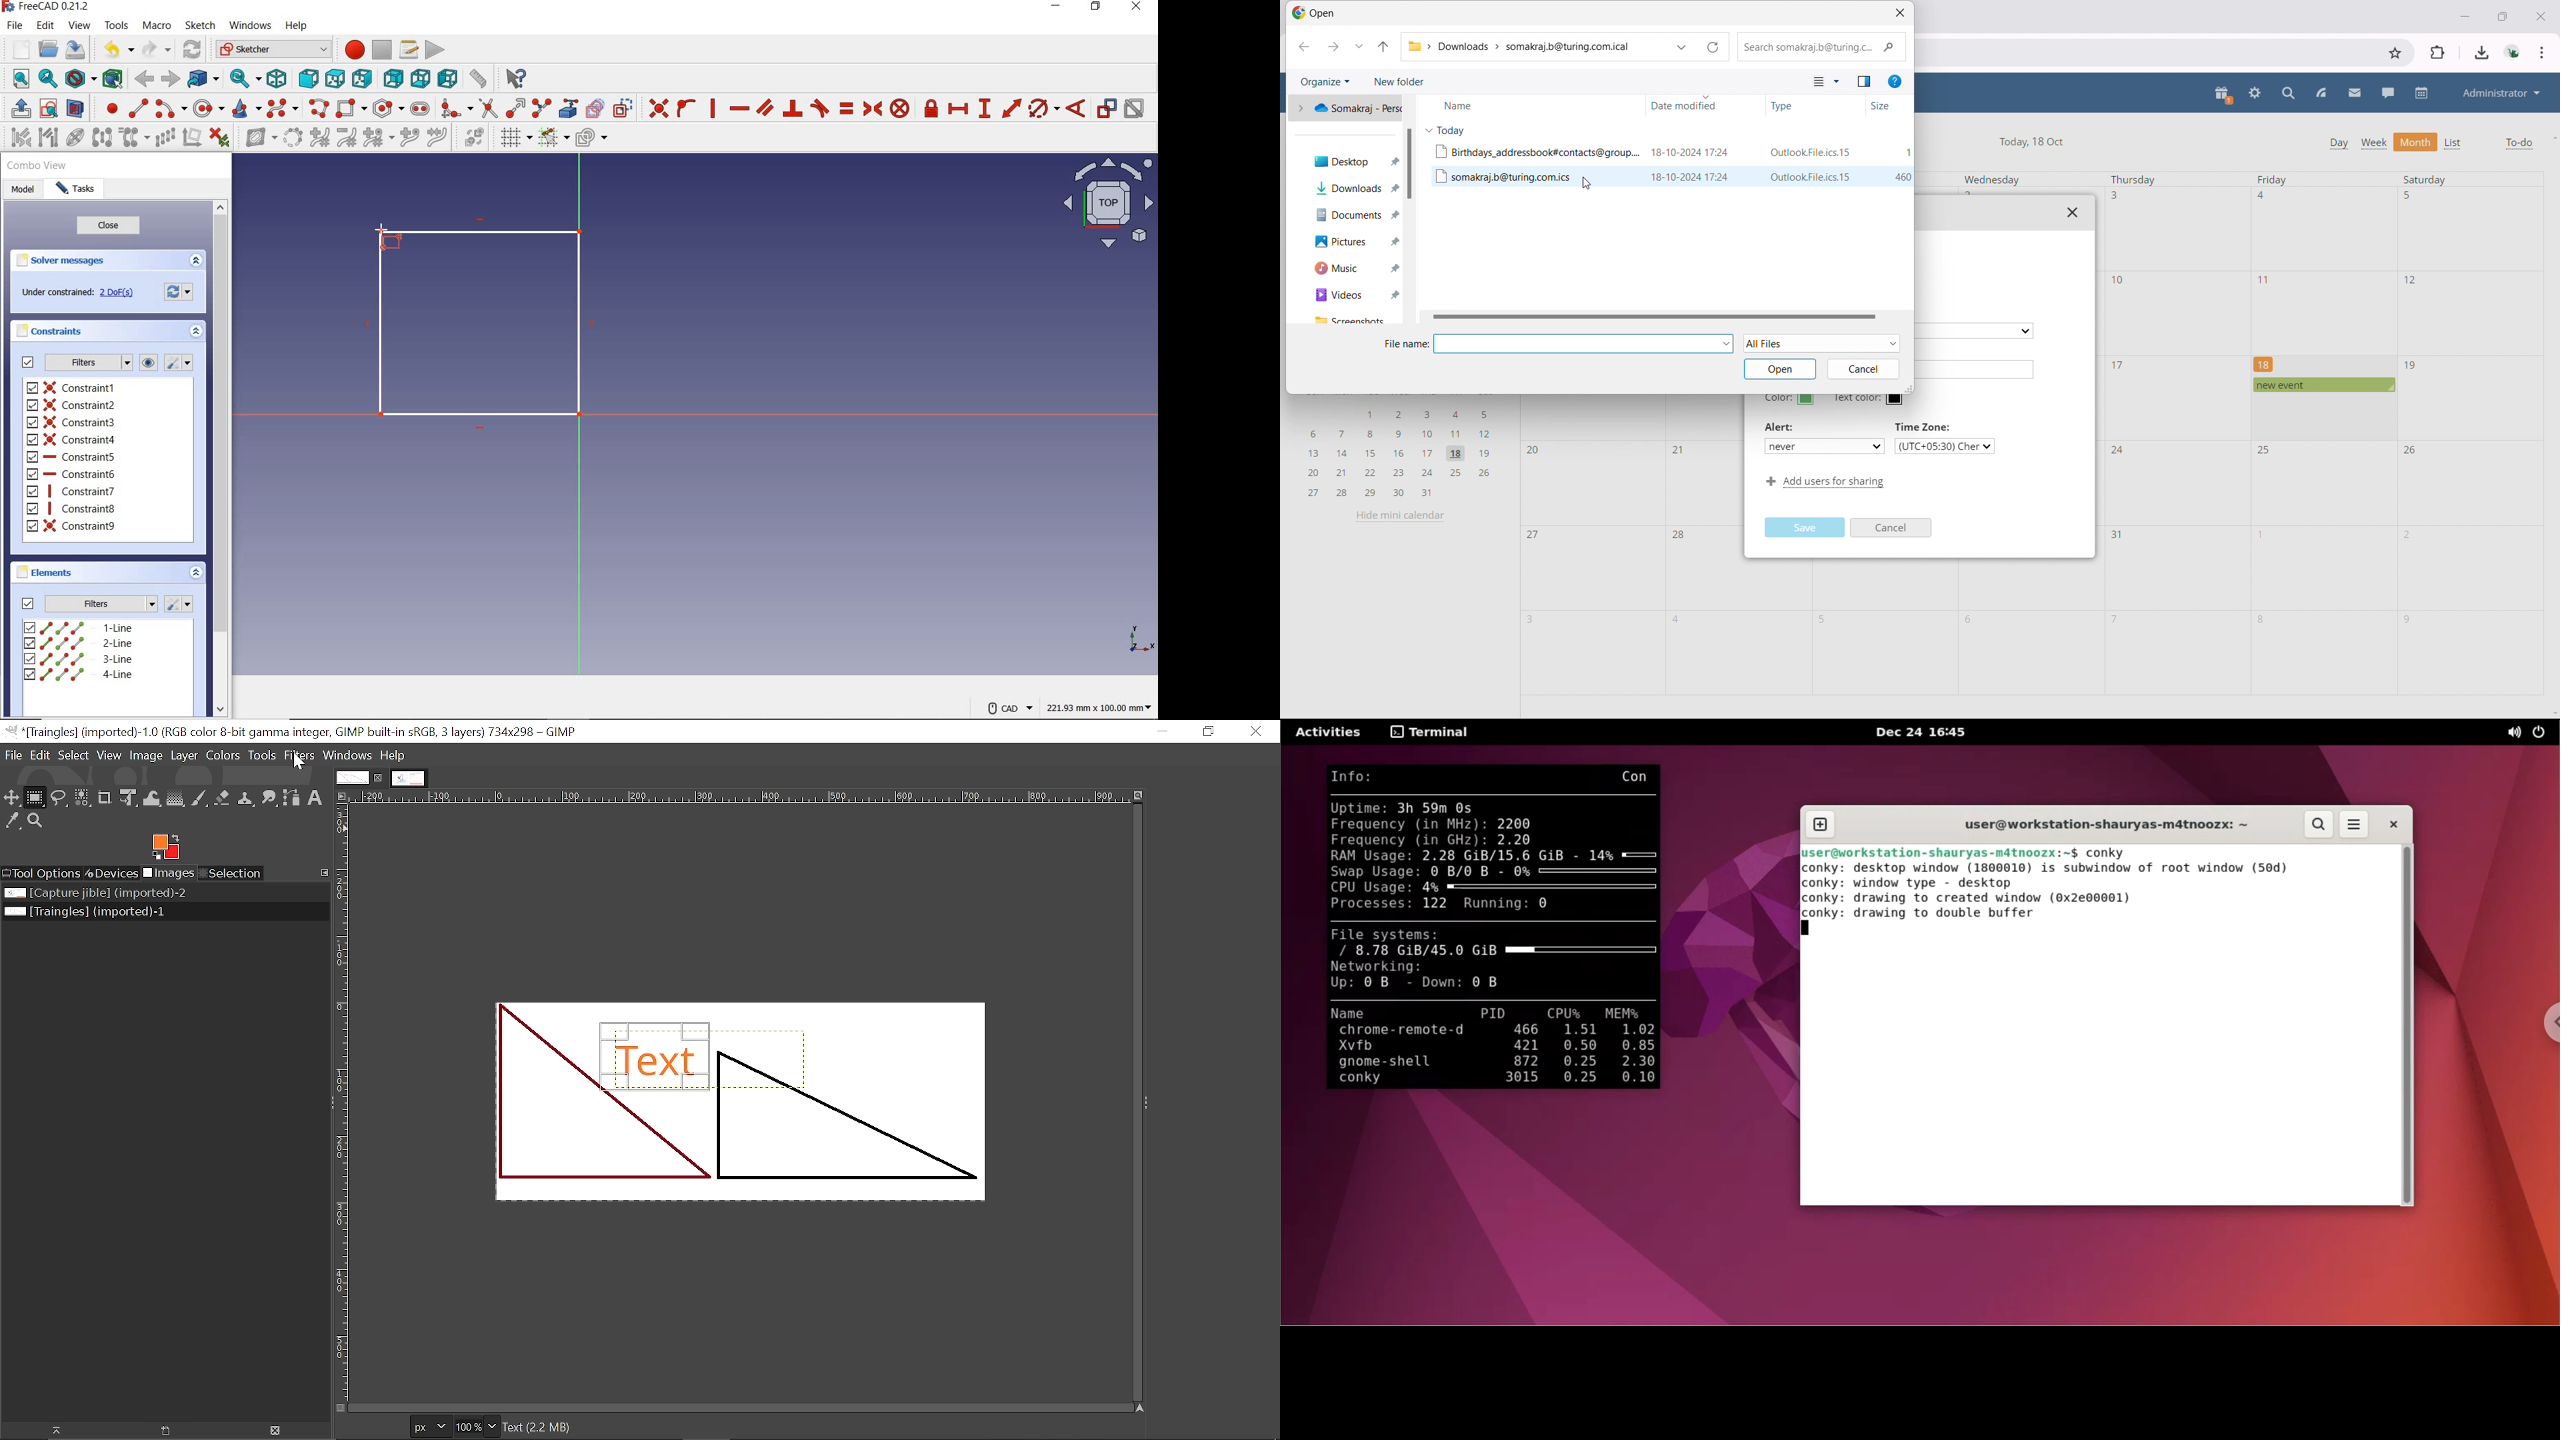 This screenshot has width=2576, height=1456. I want to click on activate/deactivate constraint, so click(1136, 110).